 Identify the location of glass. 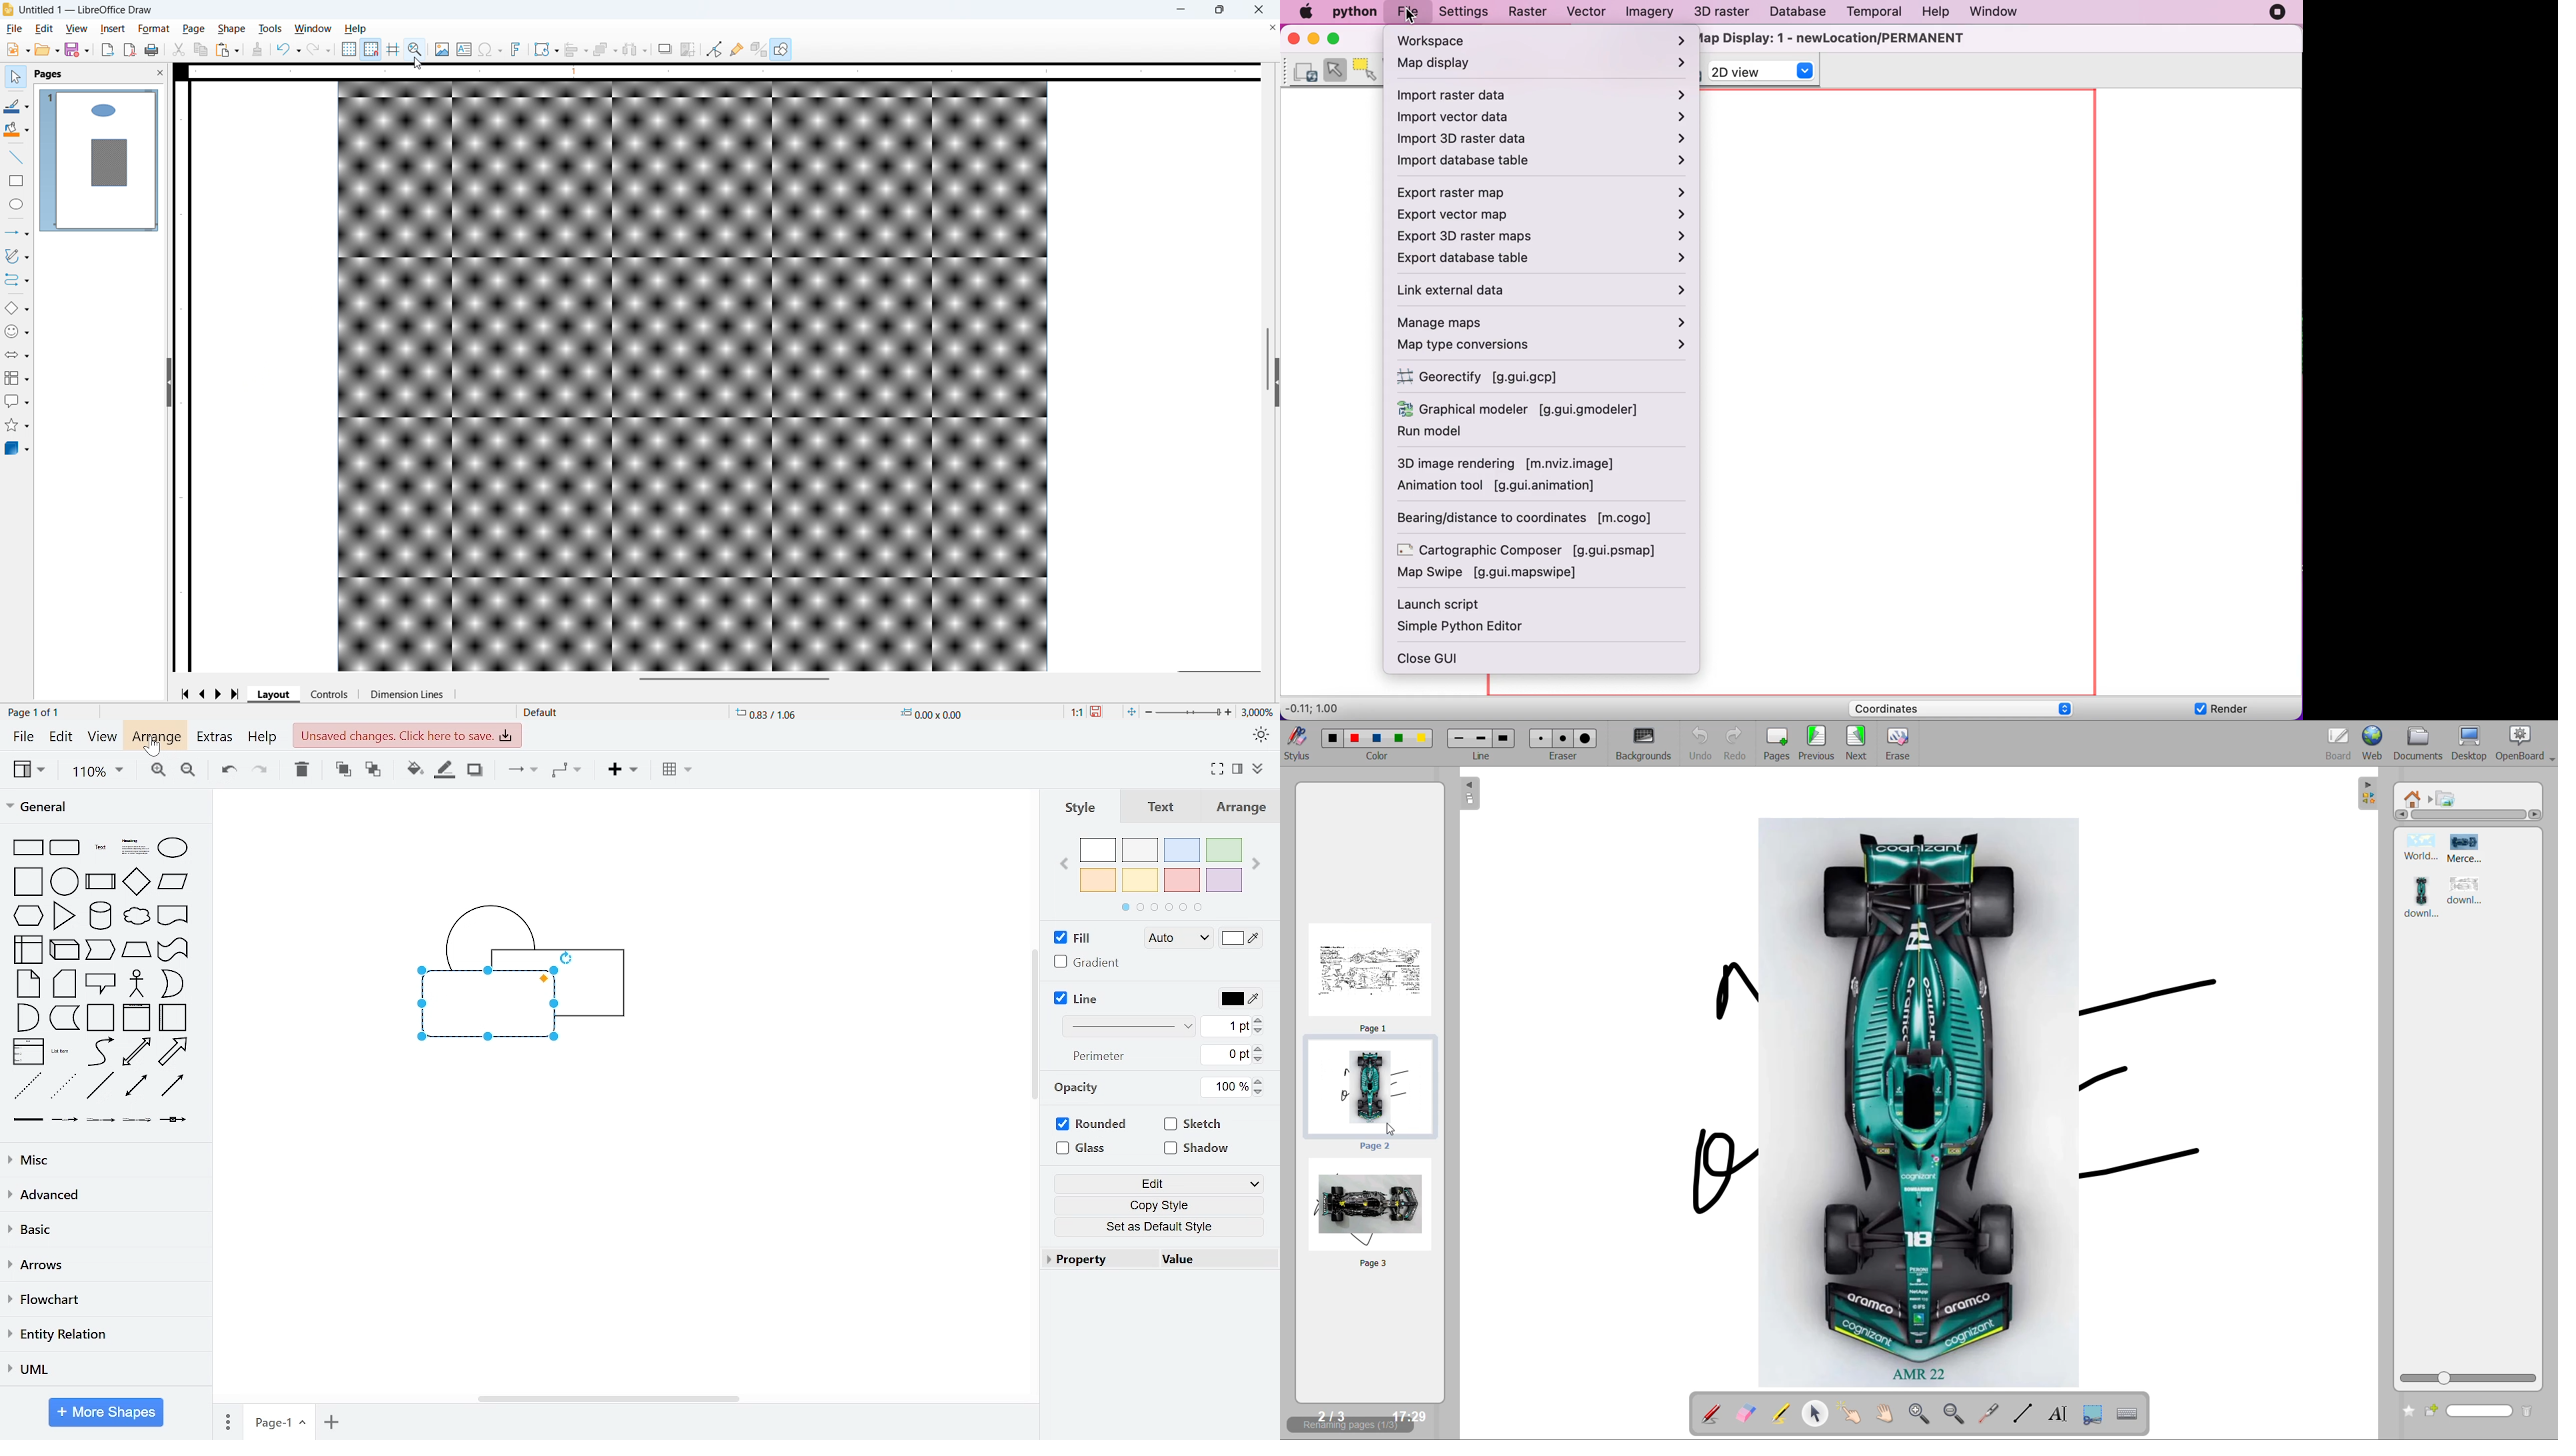
(1084, 1149).